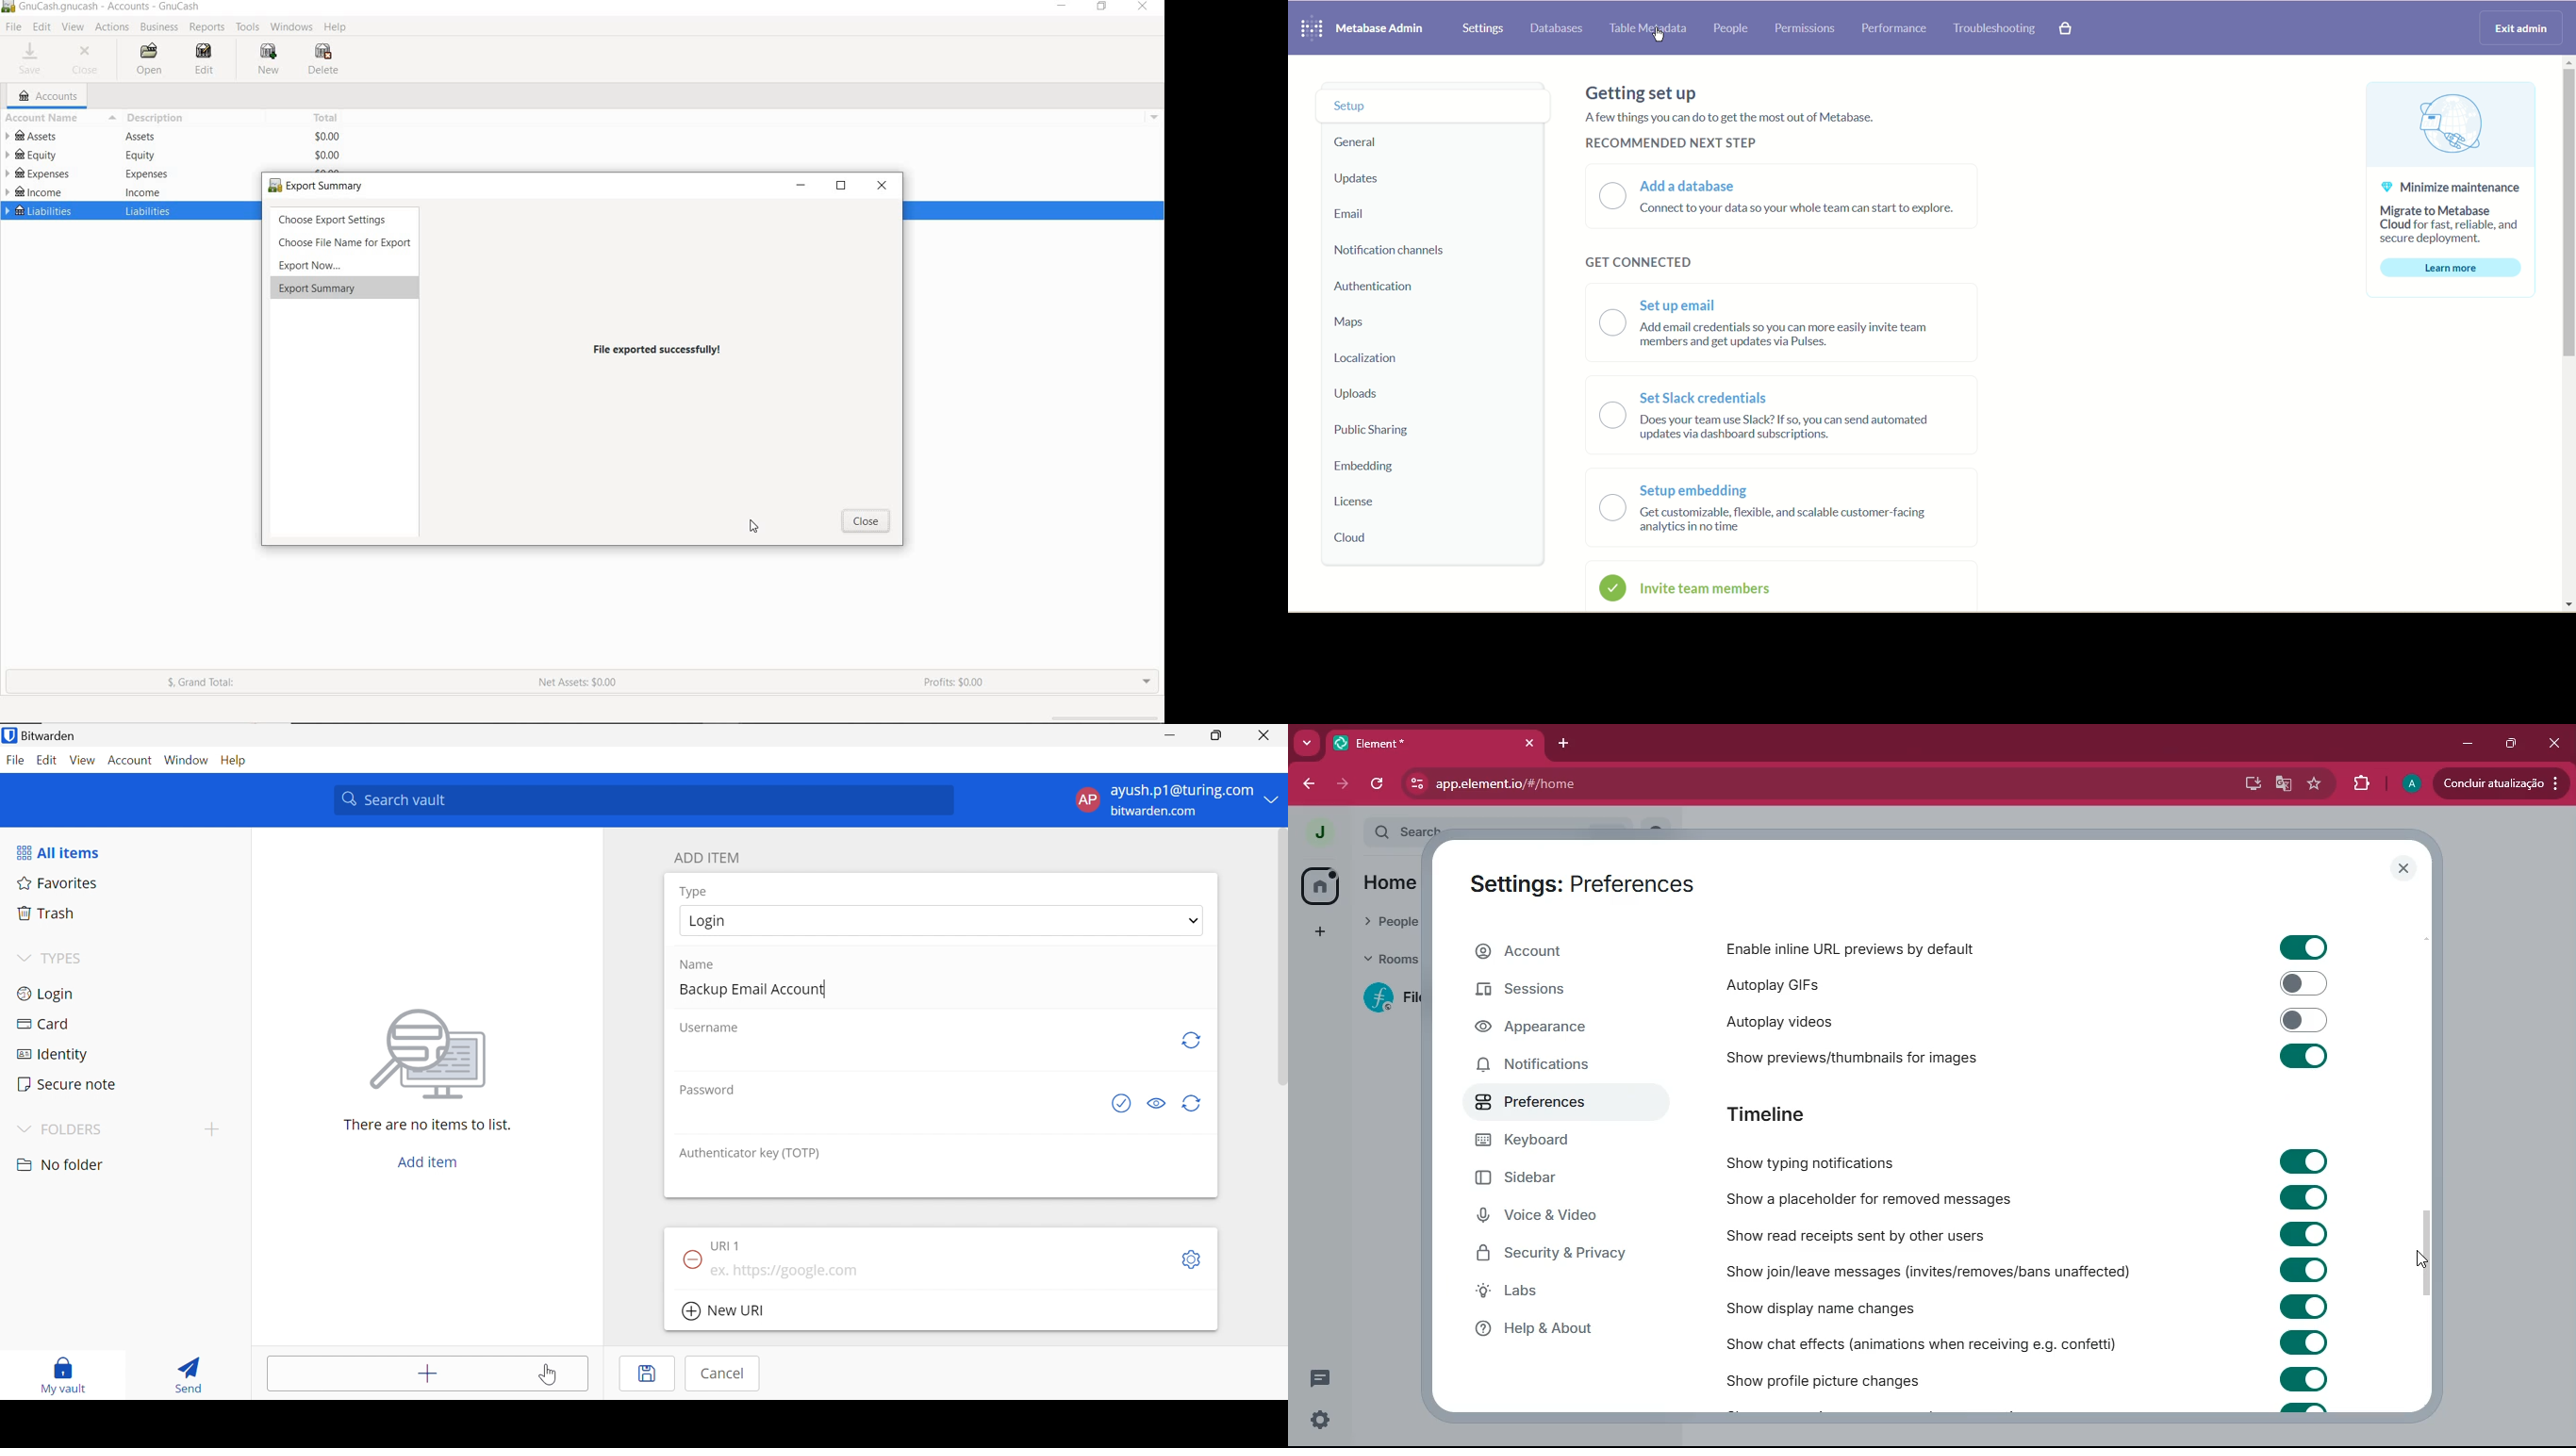 The image size is (2576, 1456). What do you see at coordinates (42, 28) in the screenshot?
I see `EDIT` at bounding box center [42, 28].